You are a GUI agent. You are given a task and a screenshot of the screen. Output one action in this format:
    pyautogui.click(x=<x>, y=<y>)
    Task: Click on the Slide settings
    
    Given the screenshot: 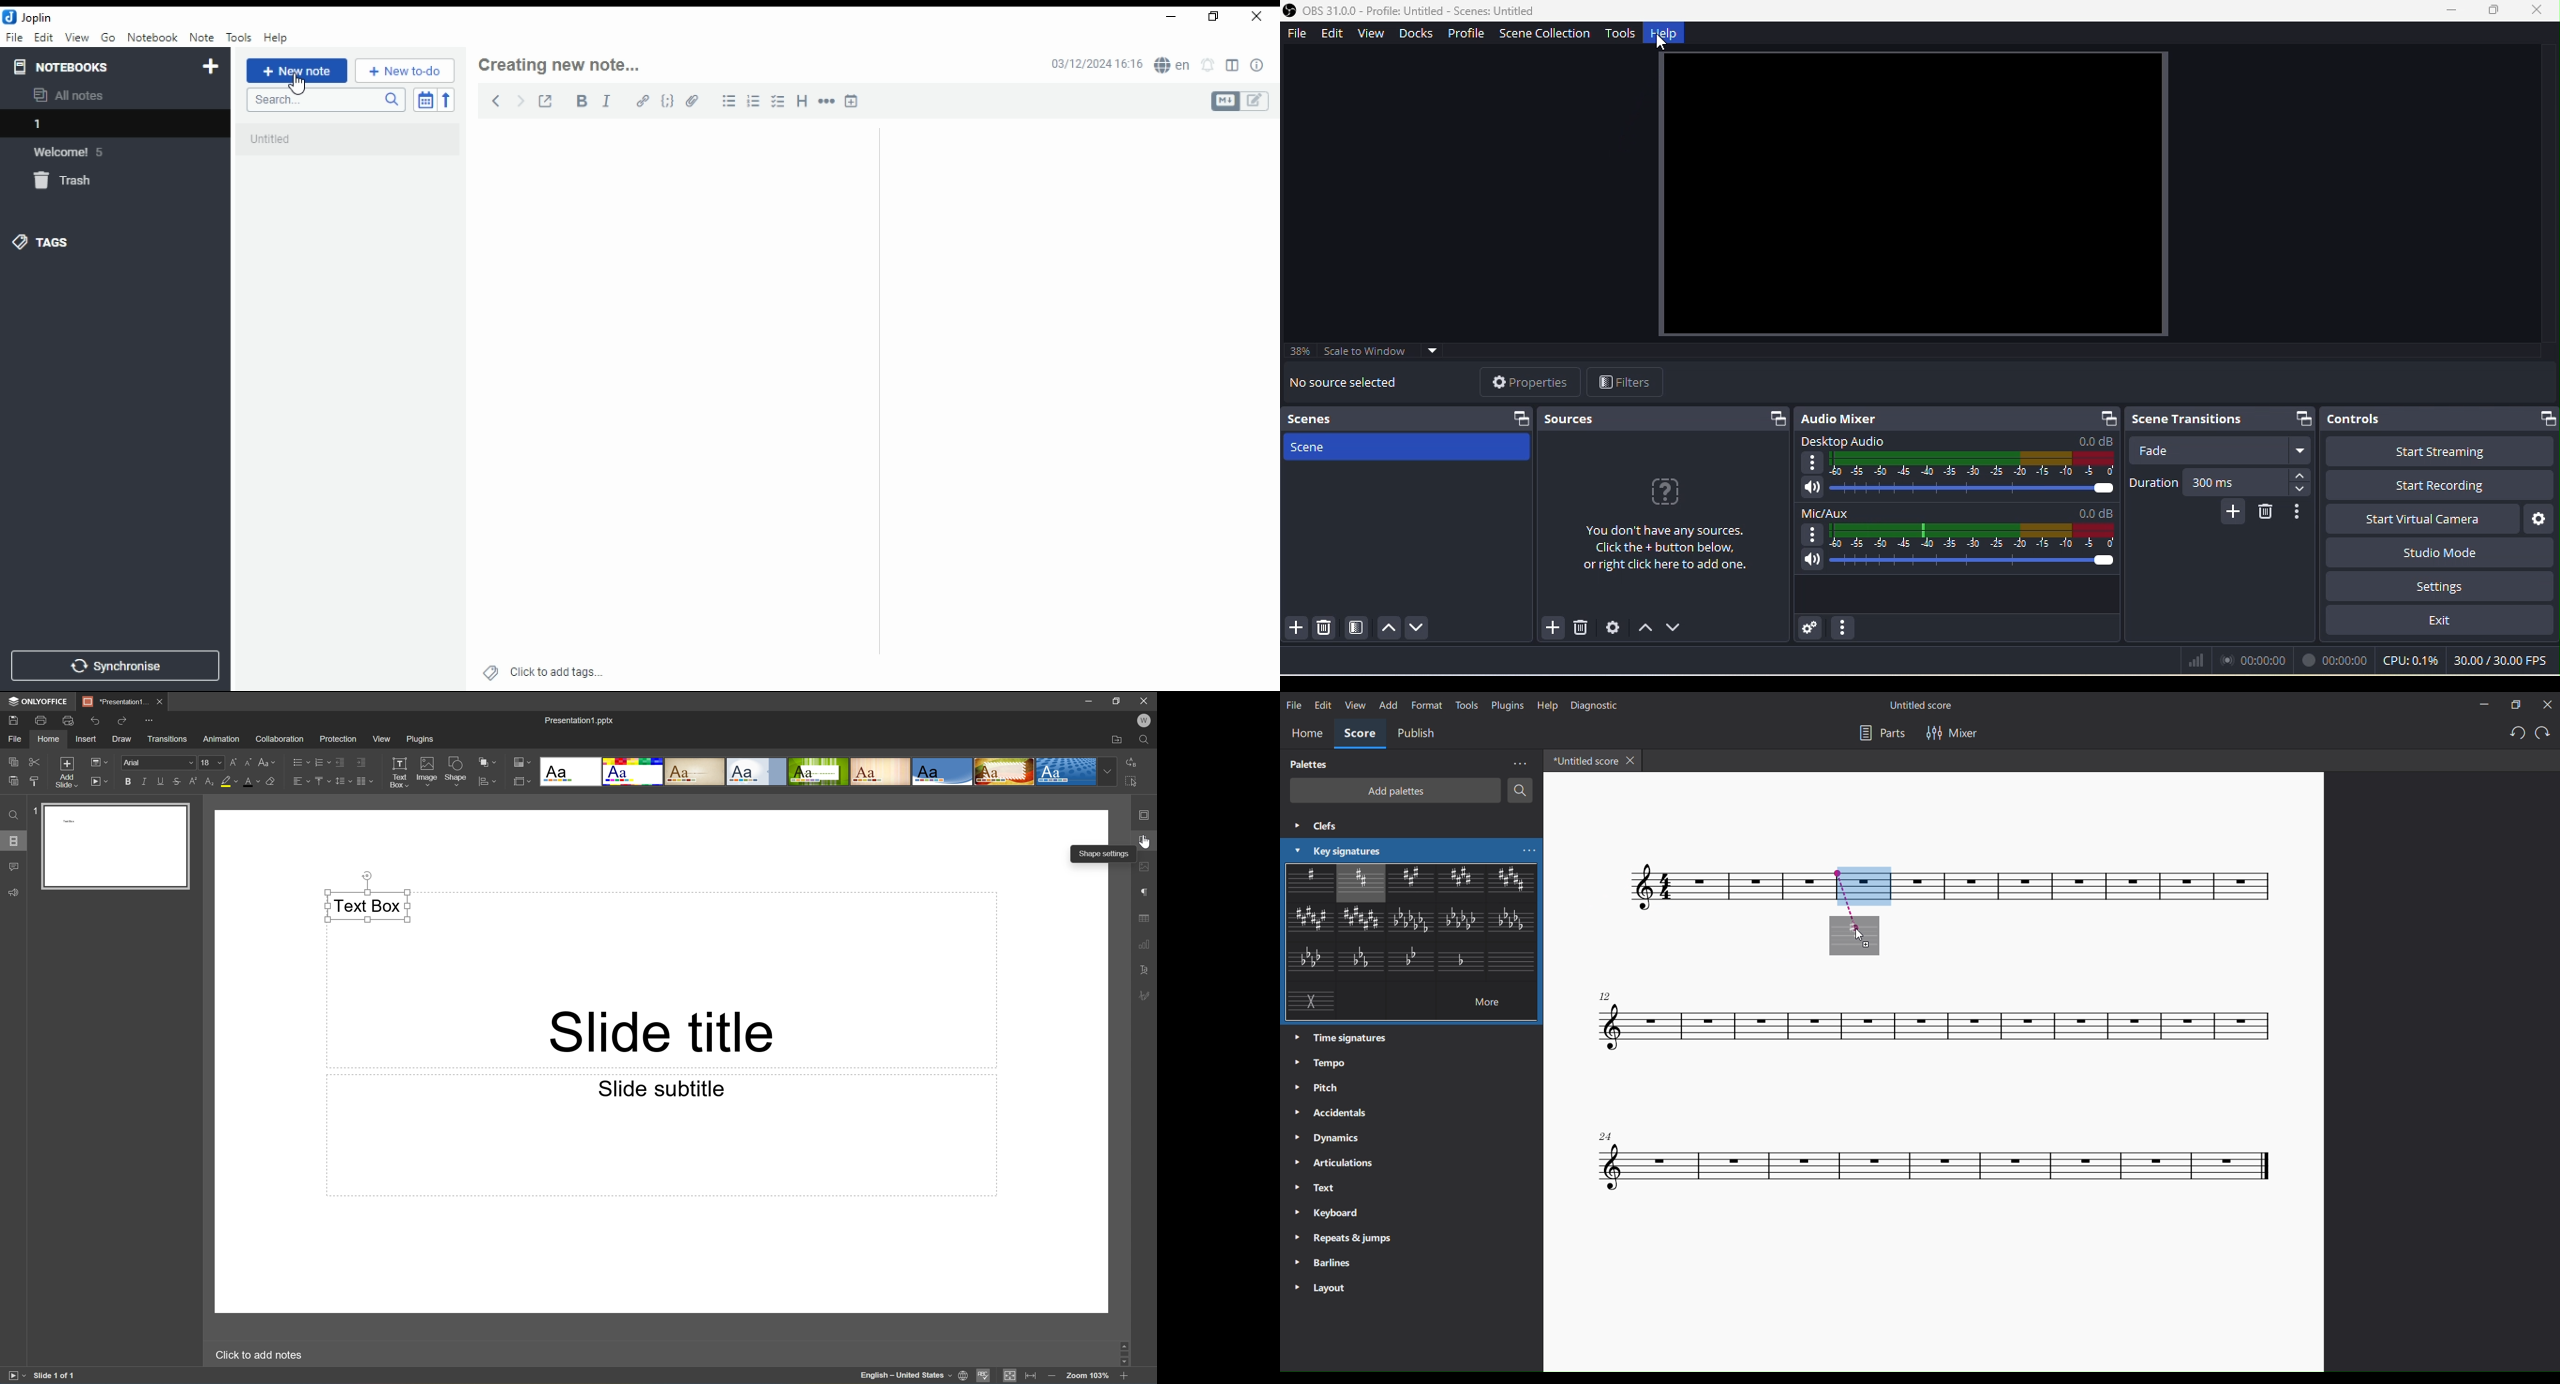 What is the action you would take?
    pyautogui.click(x=1148, y=815)
    